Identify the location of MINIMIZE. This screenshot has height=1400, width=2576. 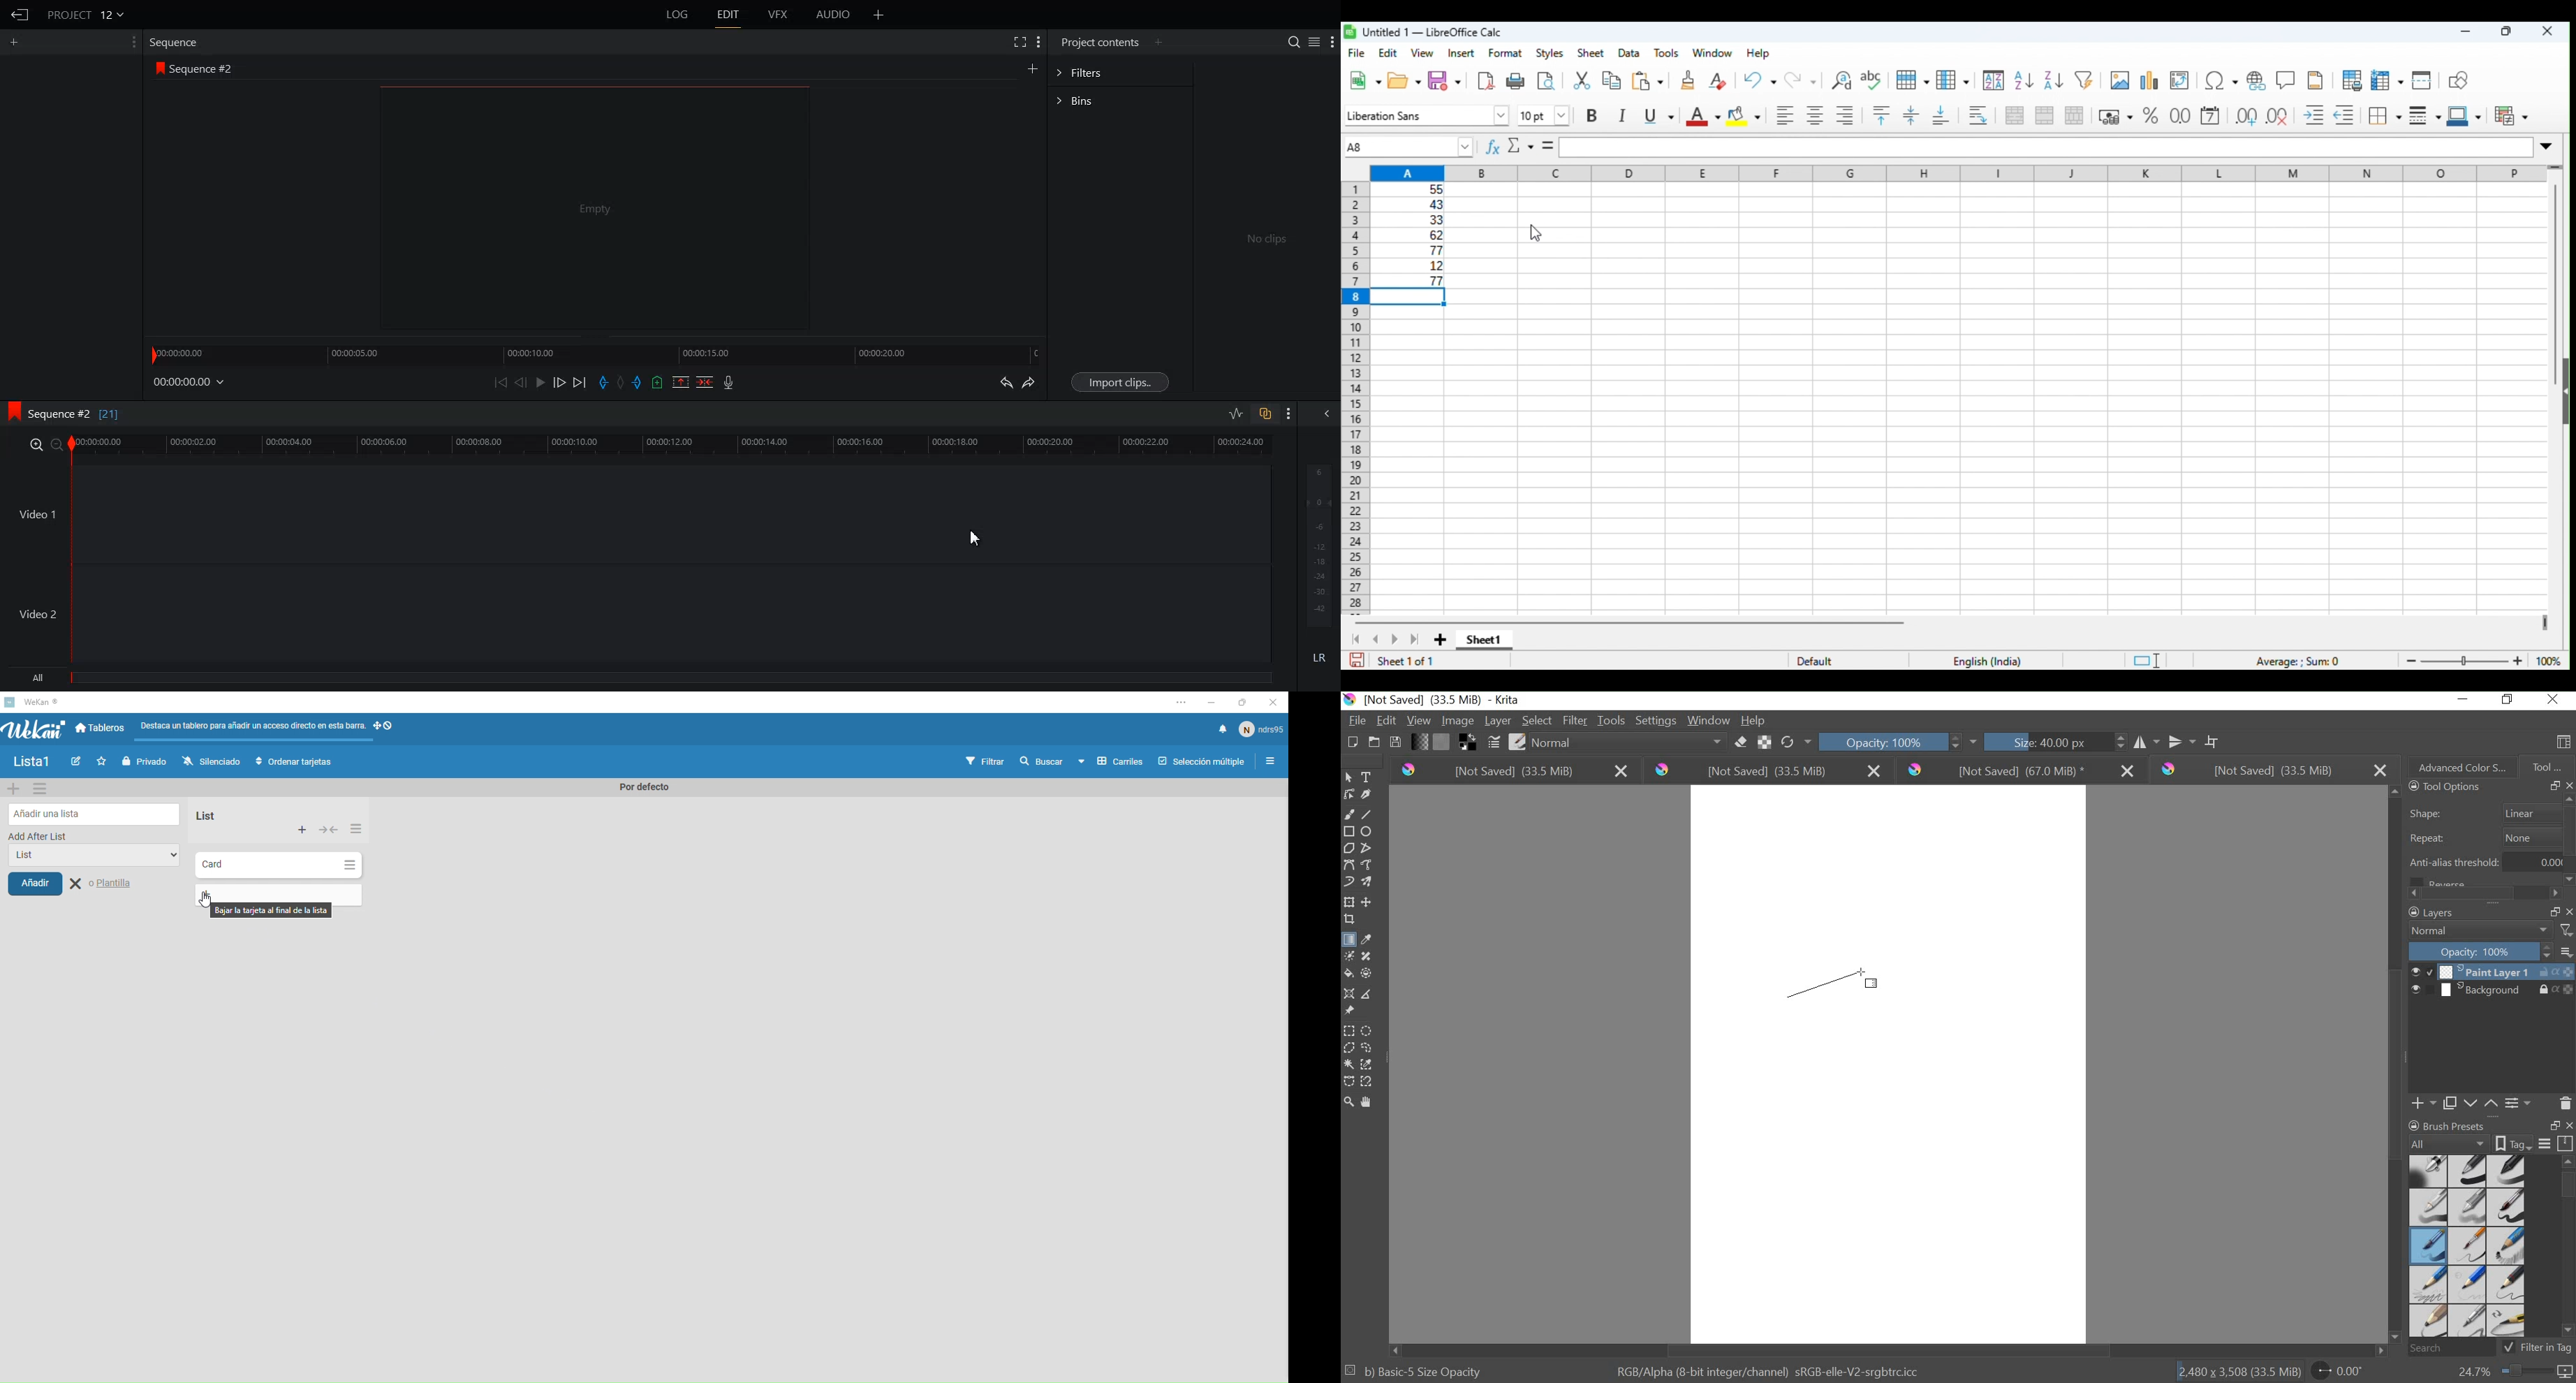
(2465, 697).